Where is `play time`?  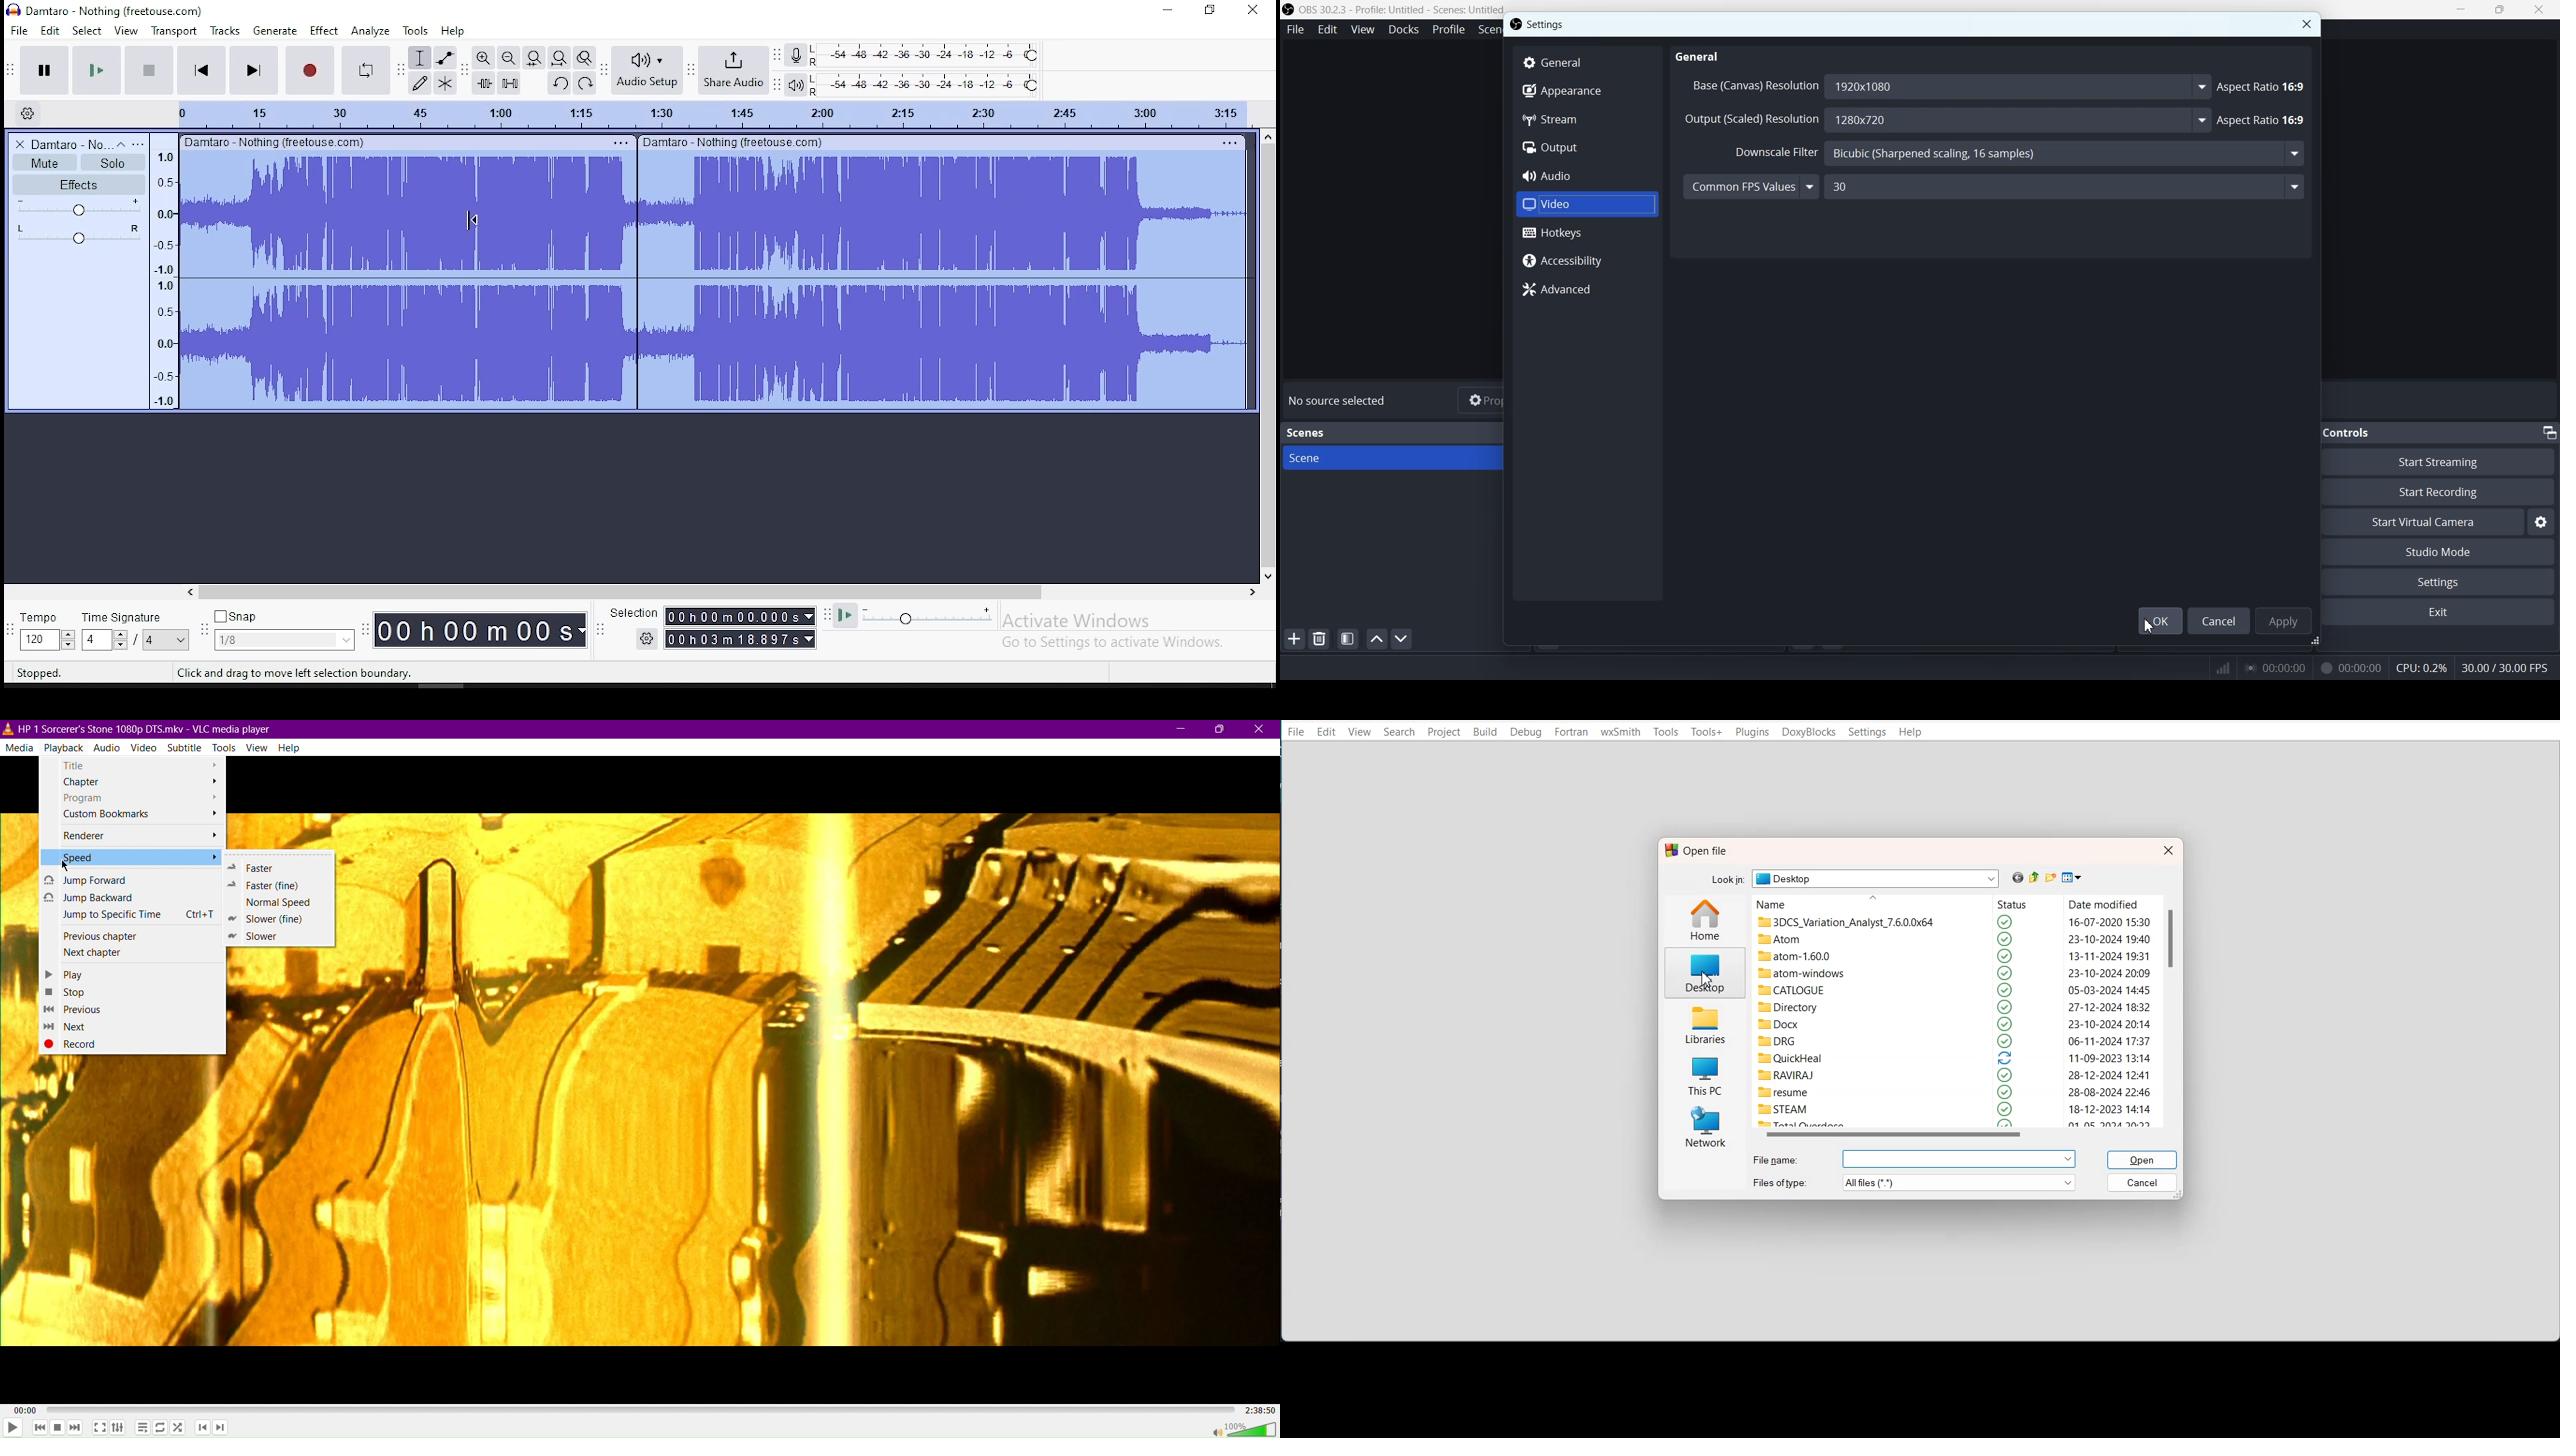 play time is located at coordinates (2276, 667).